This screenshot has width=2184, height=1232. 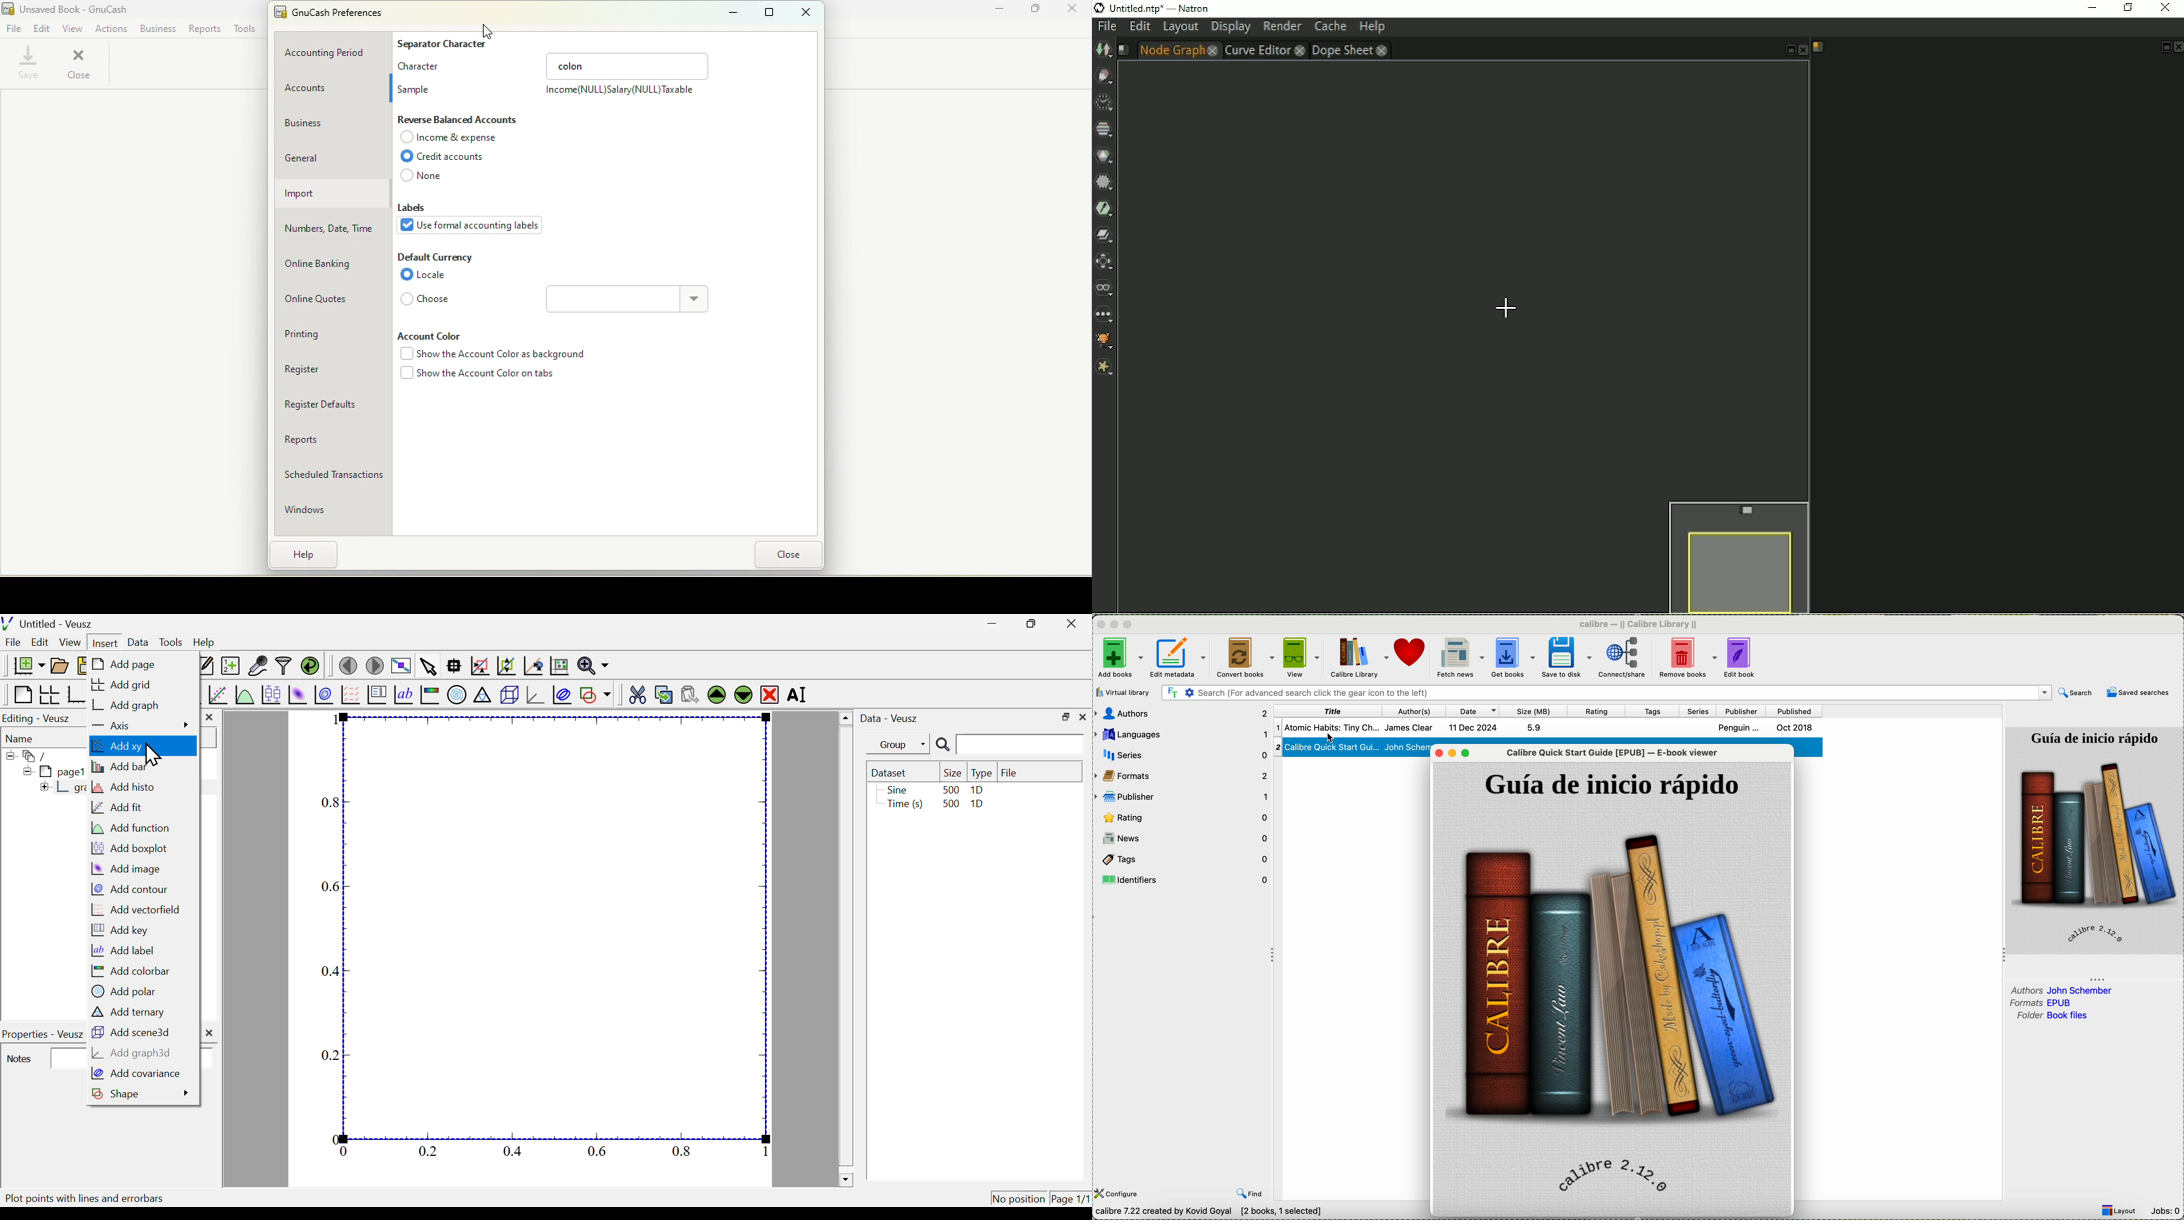 I want to click on new document, so click(x=26, y=665).